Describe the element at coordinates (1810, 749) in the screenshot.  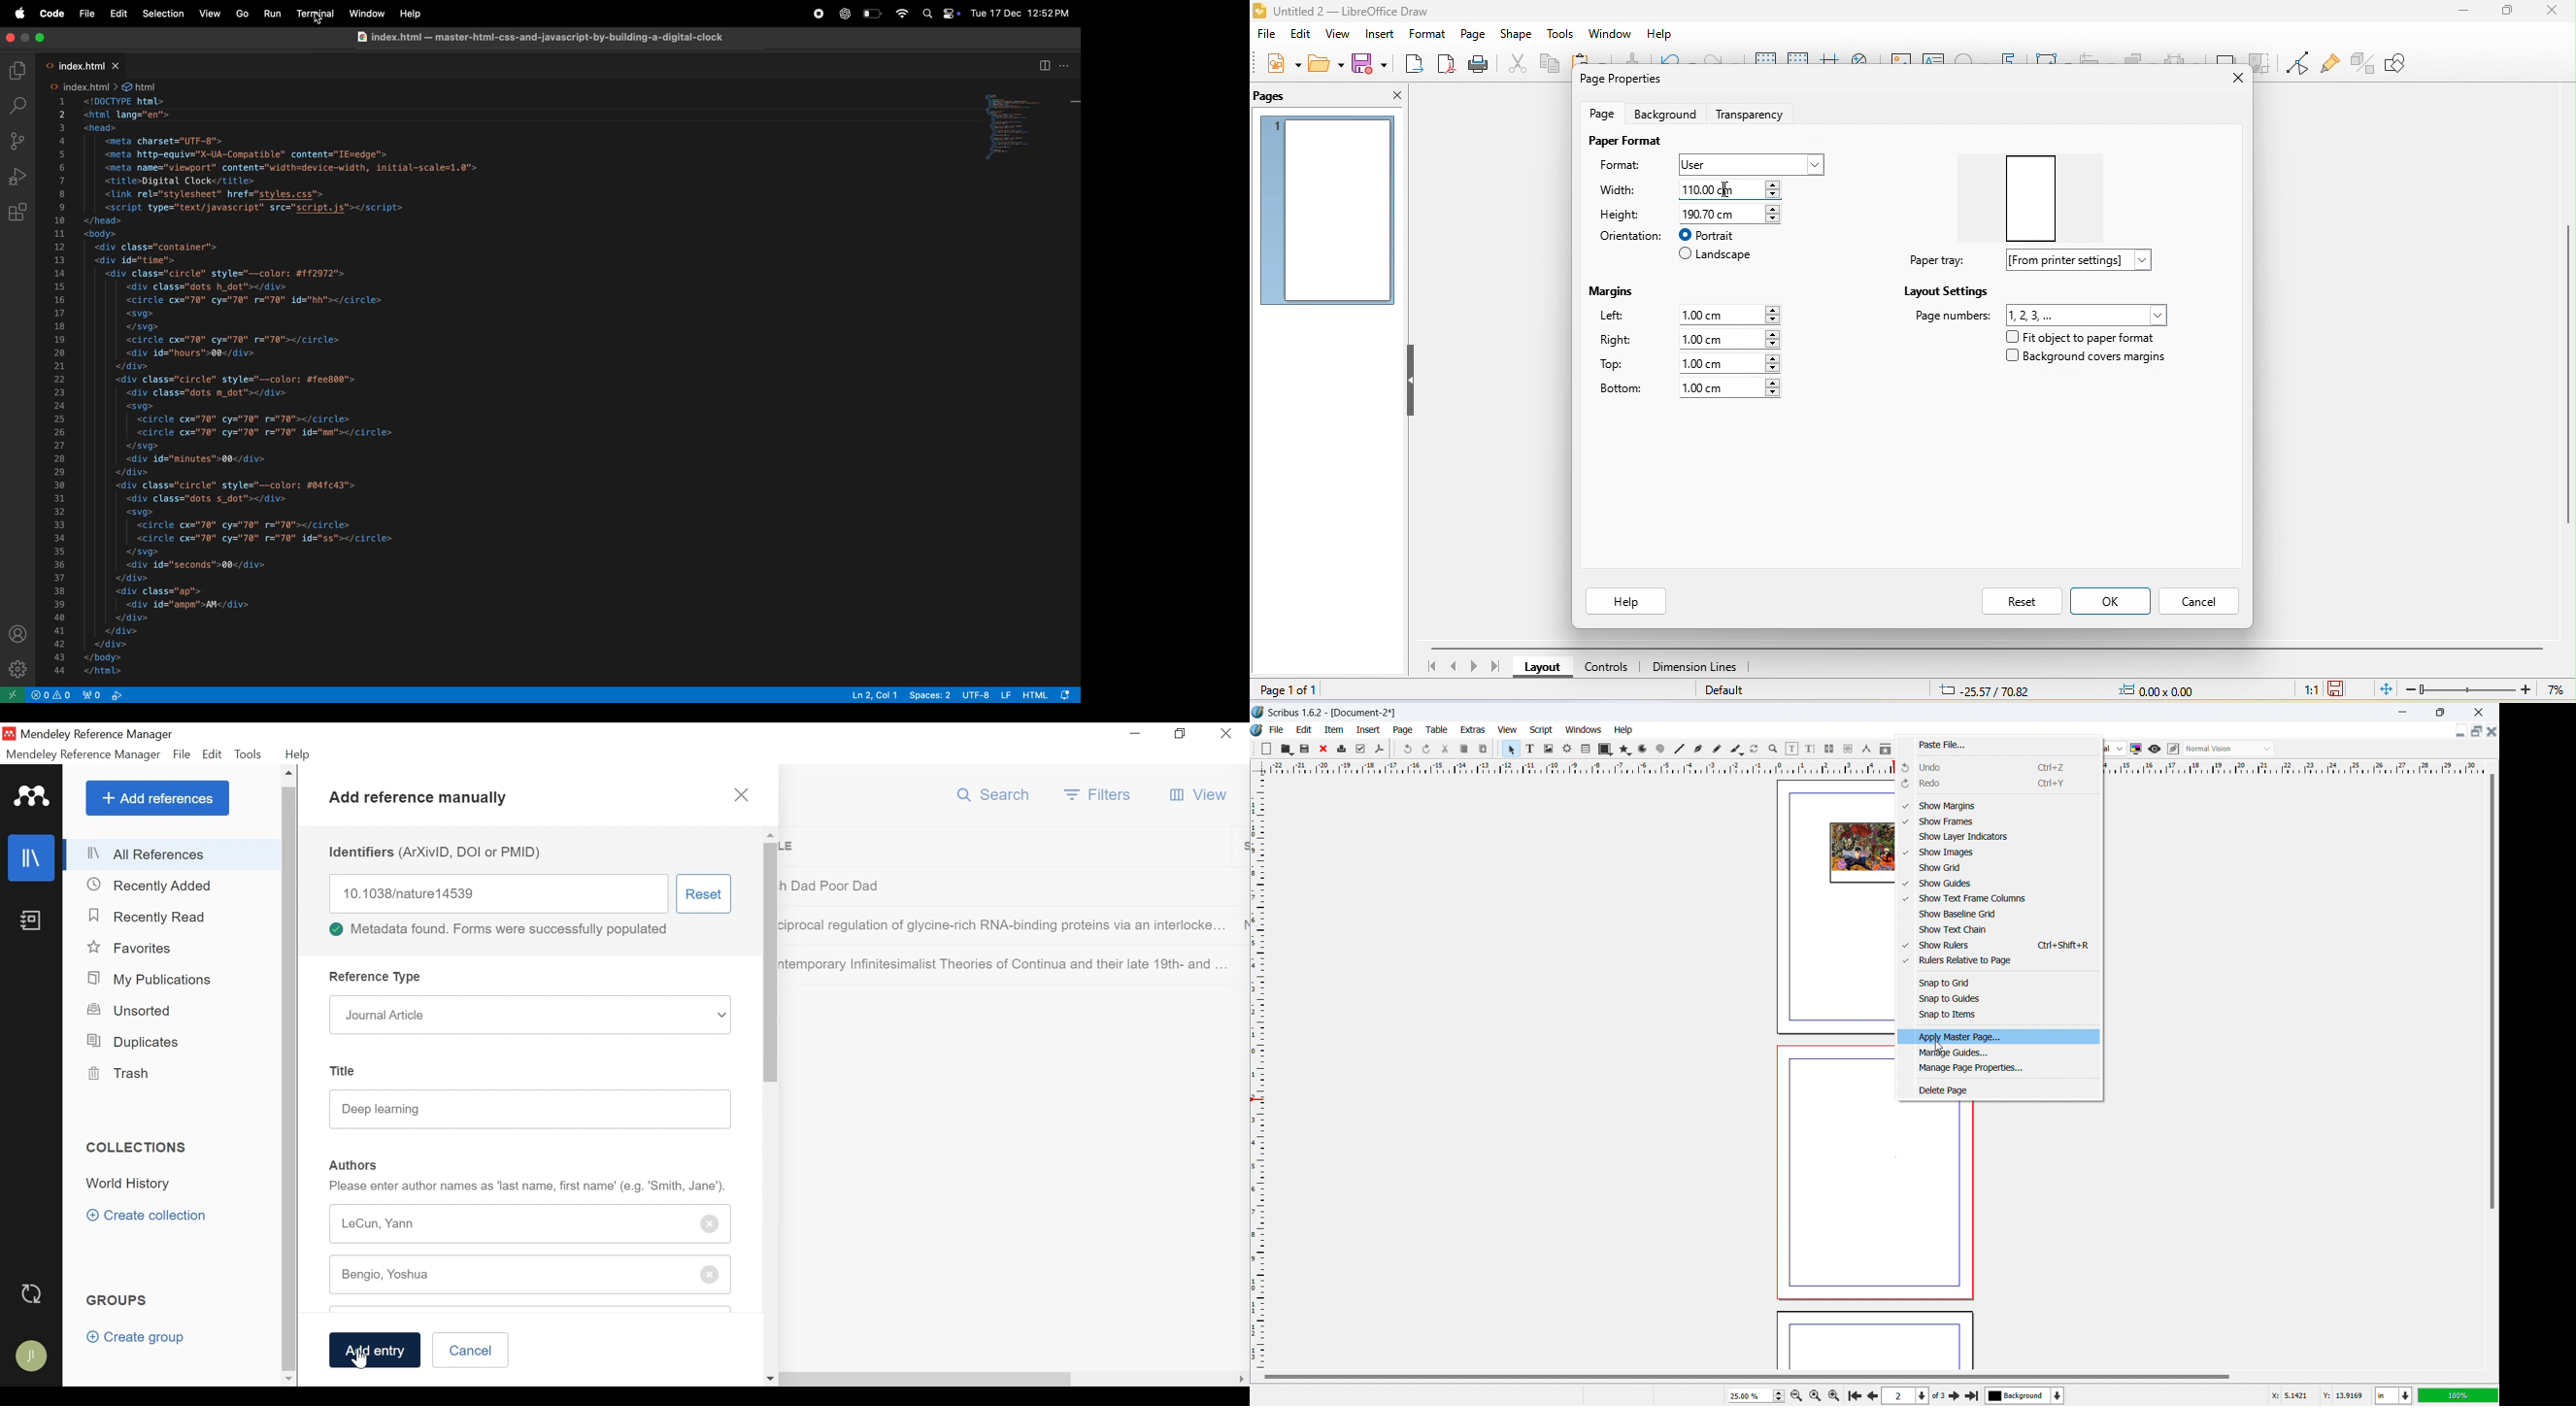
I see `edit text with story editor` at that location.